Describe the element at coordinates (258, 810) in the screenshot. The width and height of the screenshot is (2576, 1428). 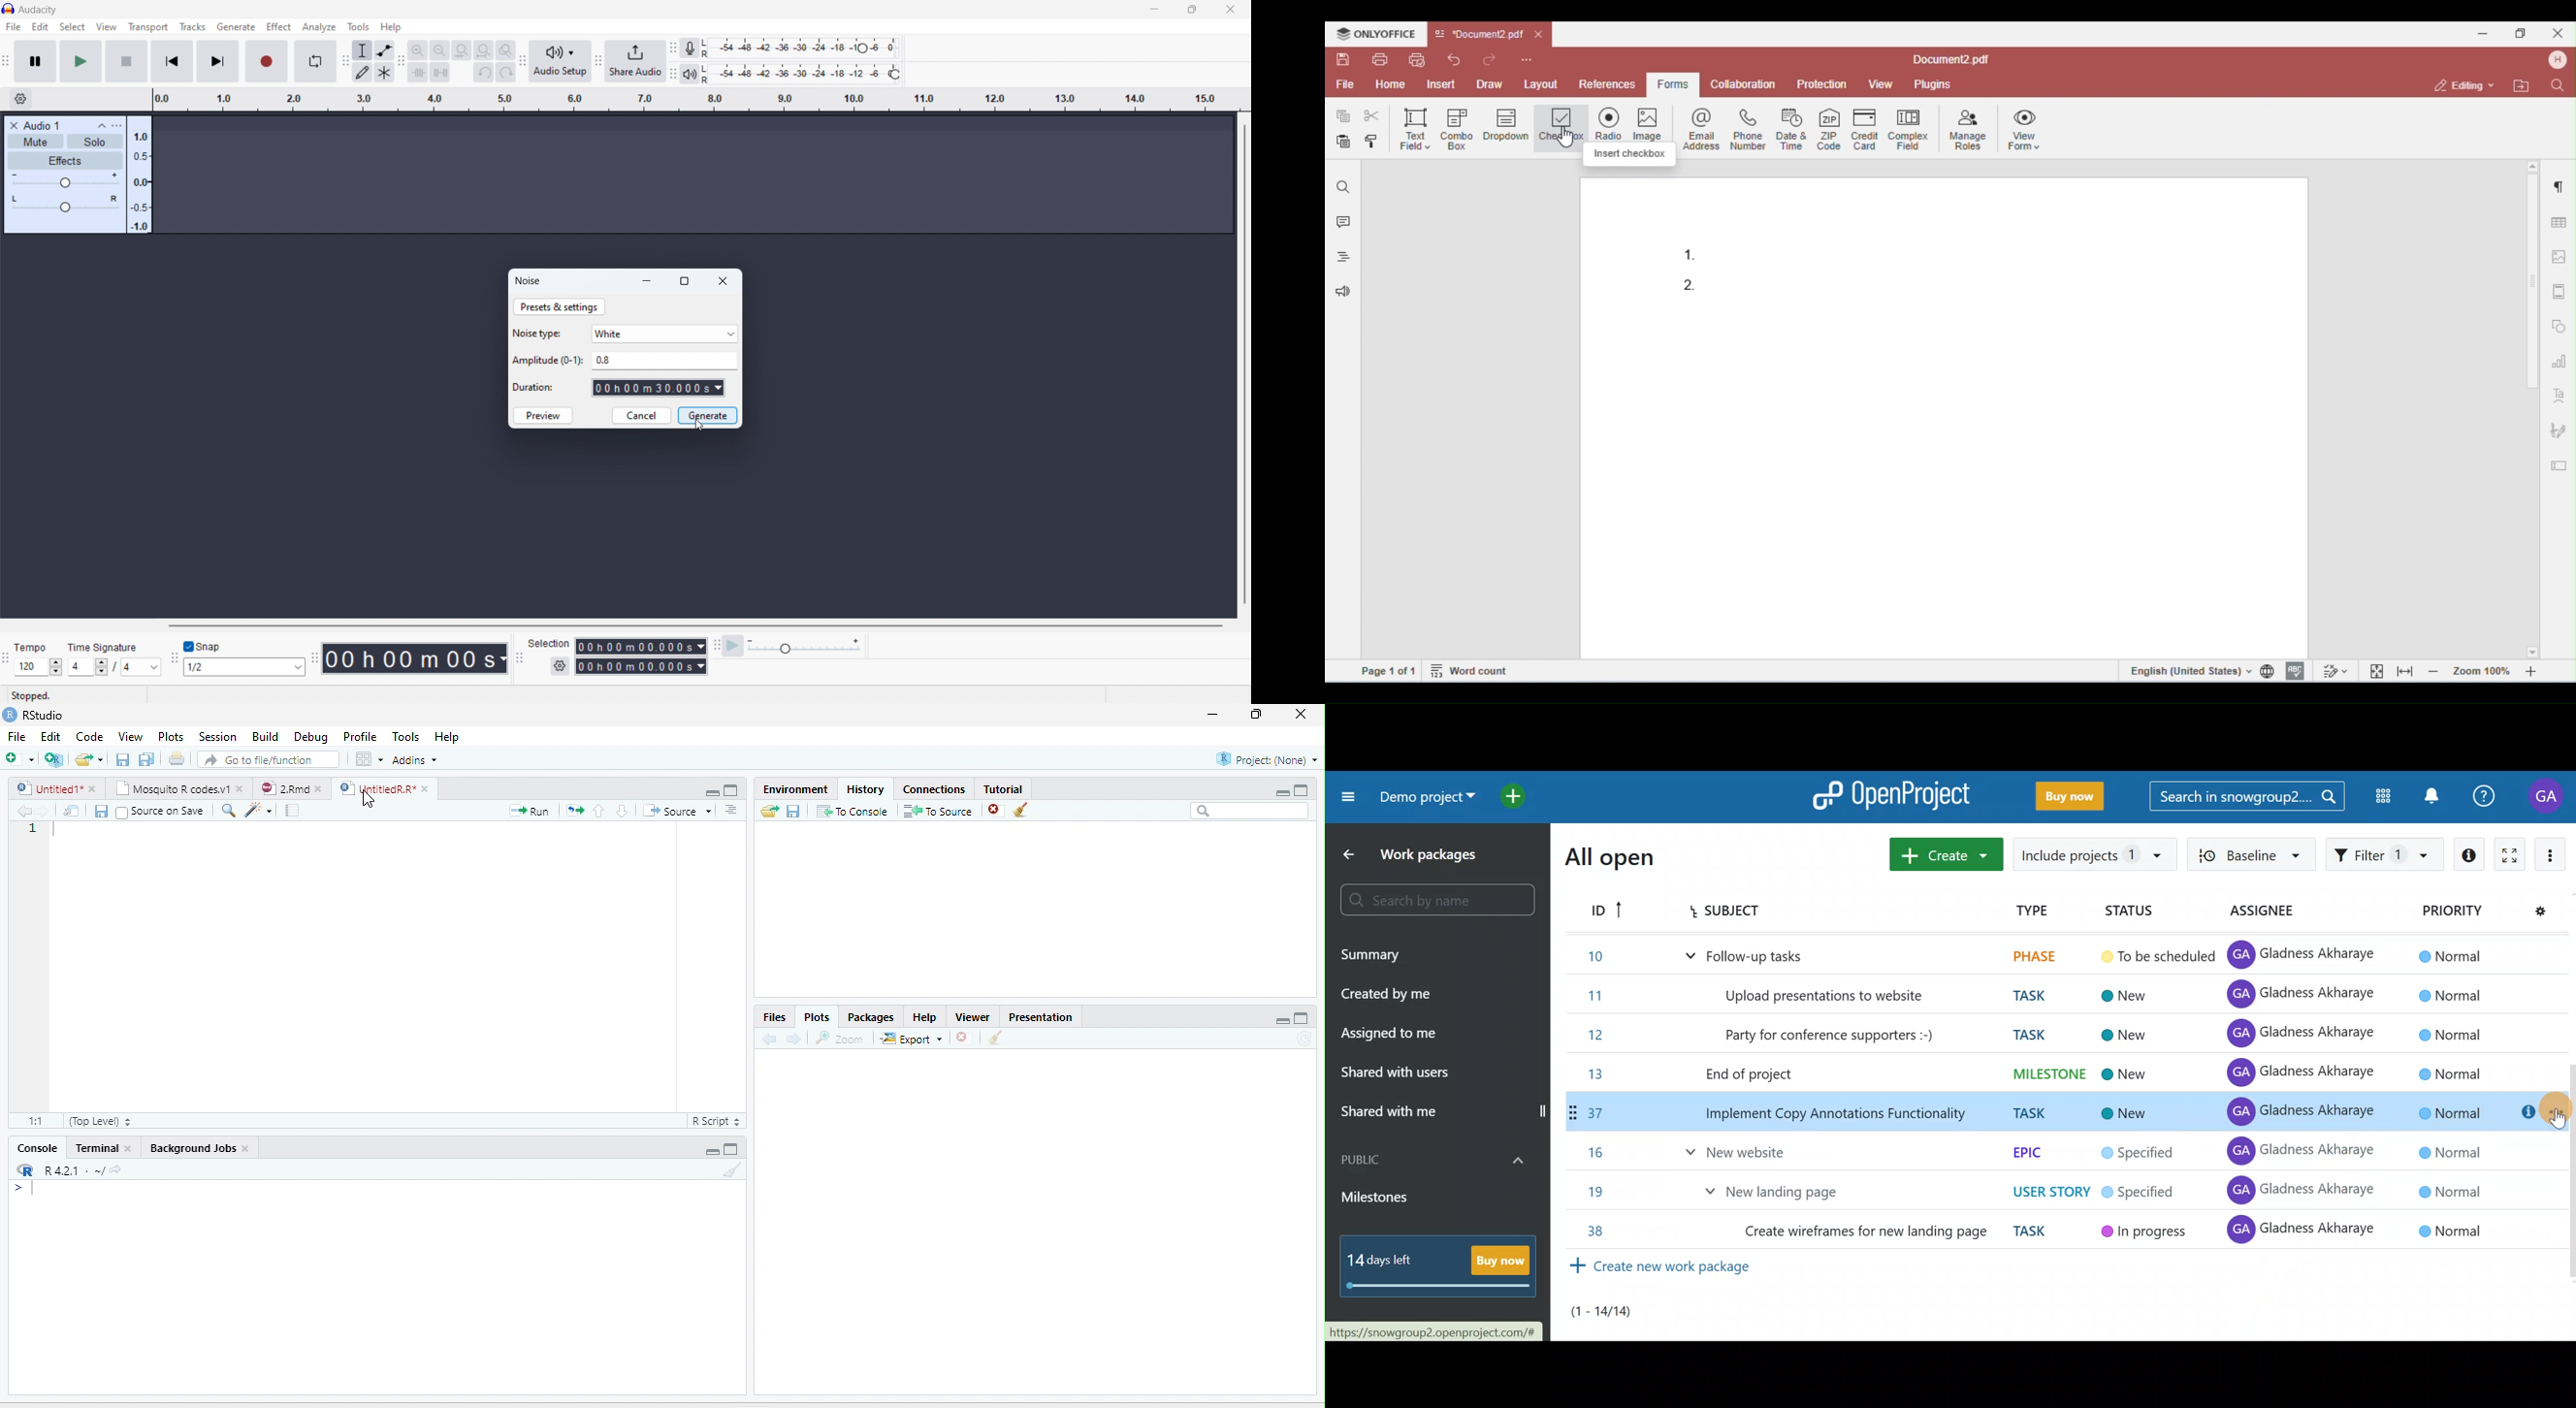
I see `Code tools` at that location.